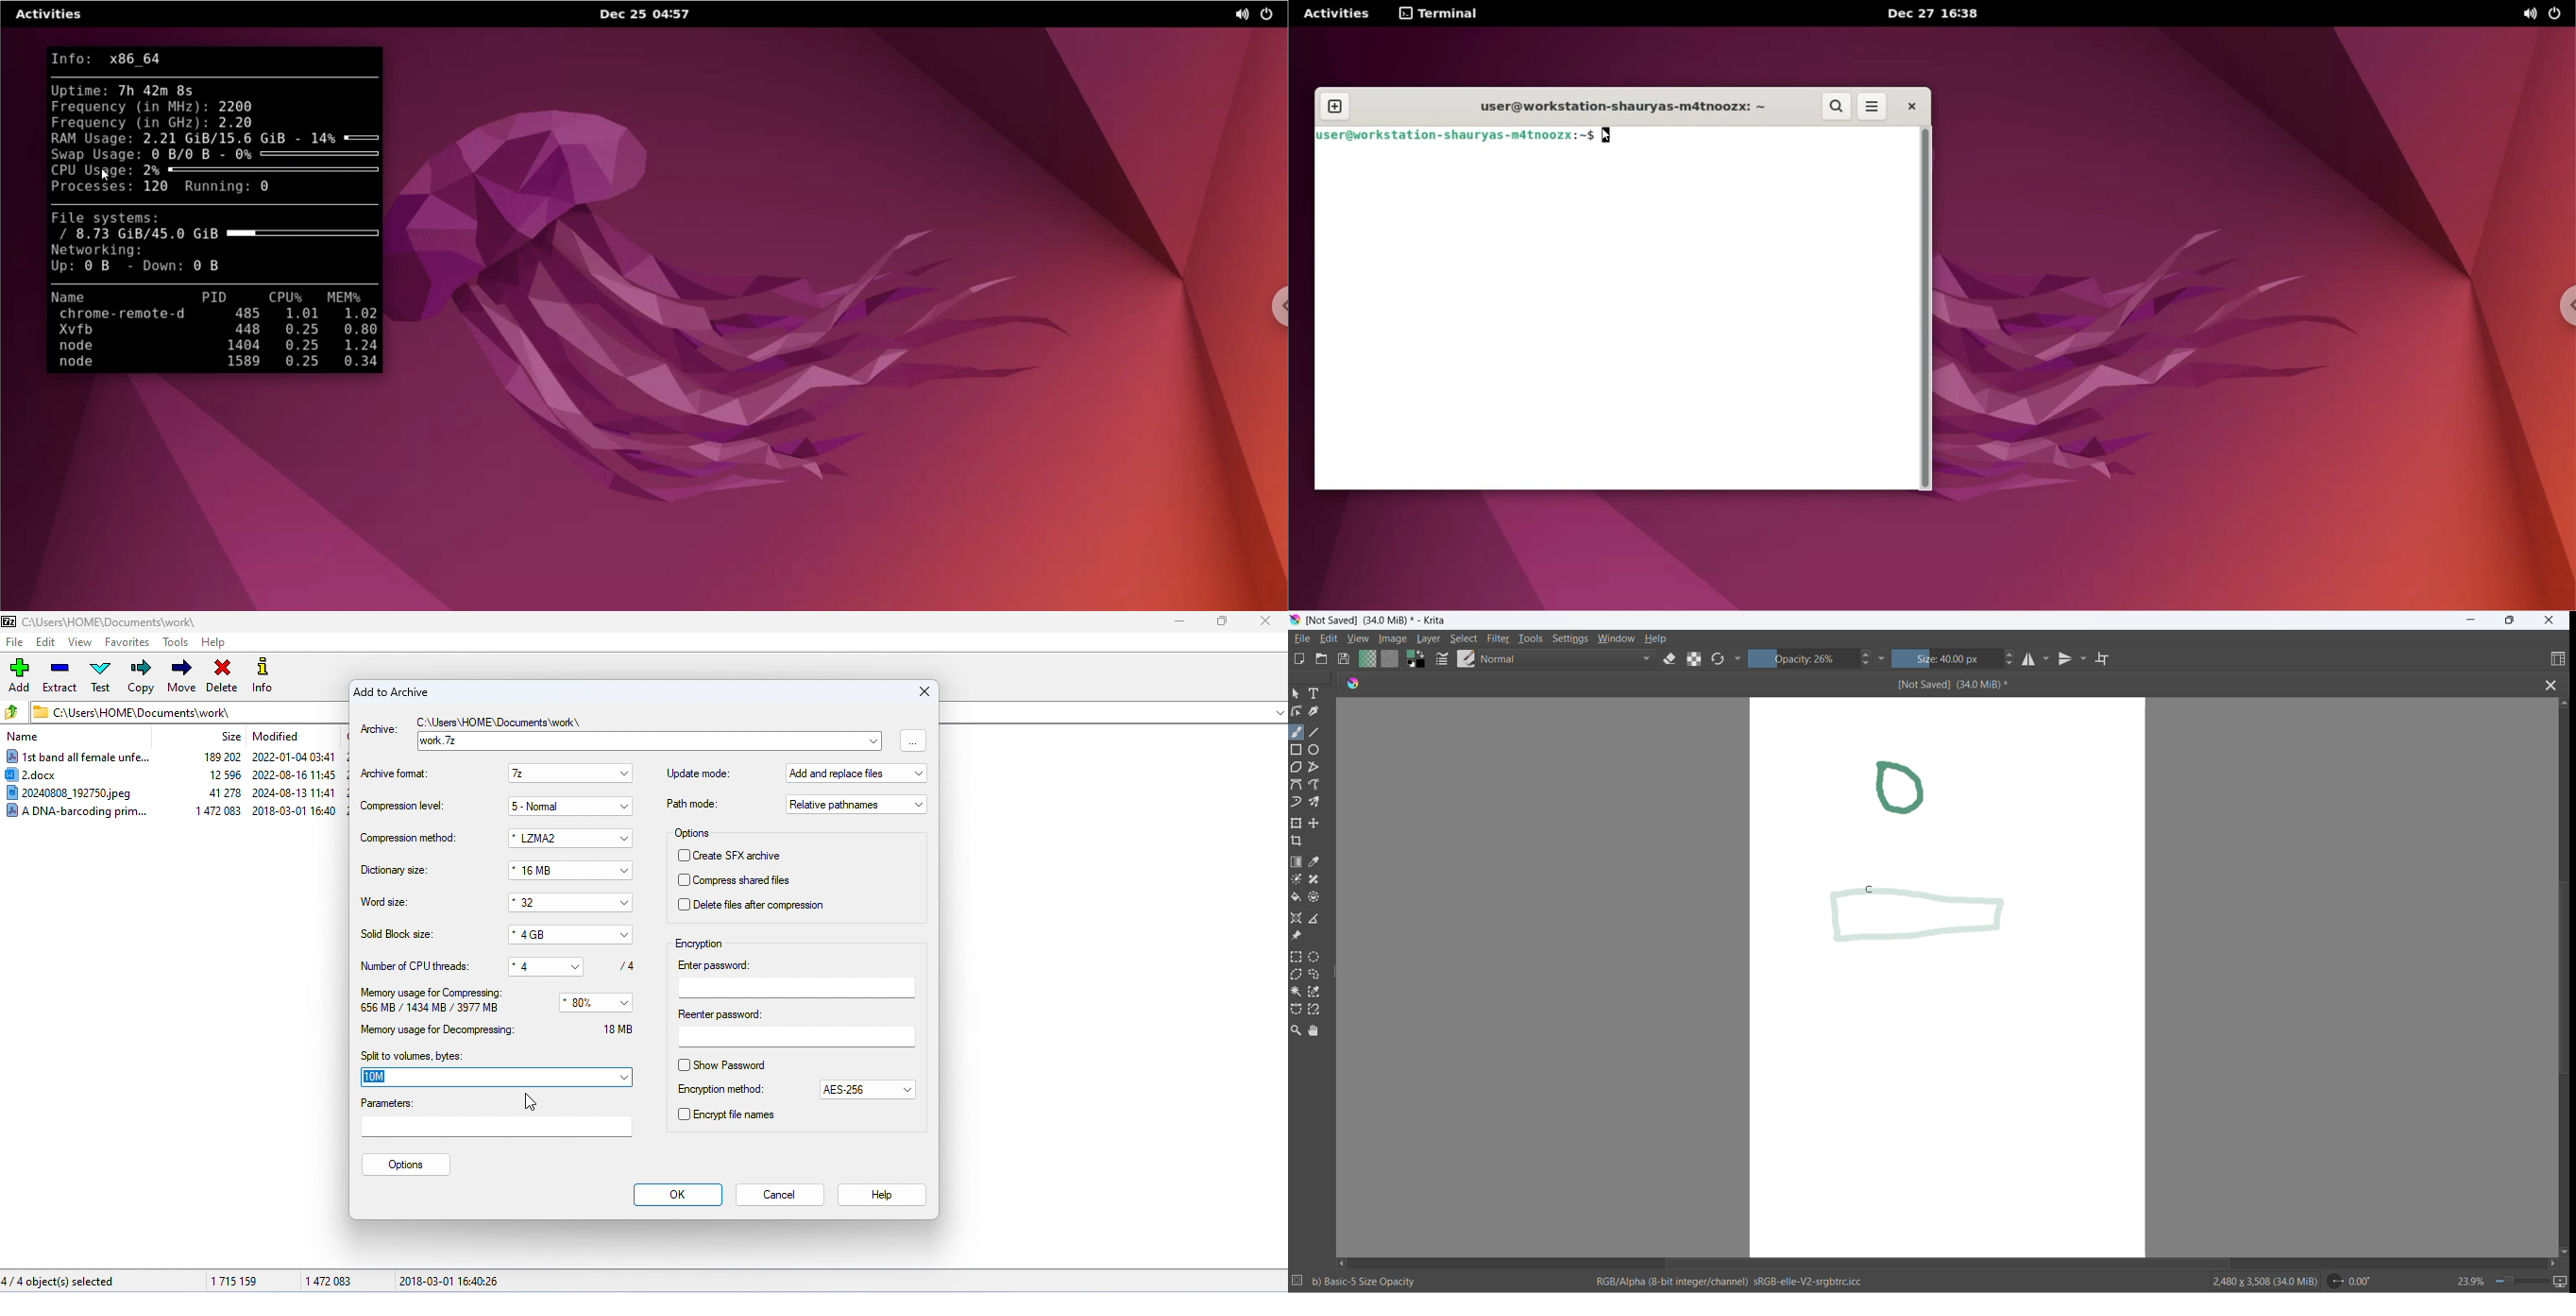 This screenshot has height=1316, width=2576. Describe the element at coordinates (1871, 889) in the screenshot. I see `cursor` at that location.